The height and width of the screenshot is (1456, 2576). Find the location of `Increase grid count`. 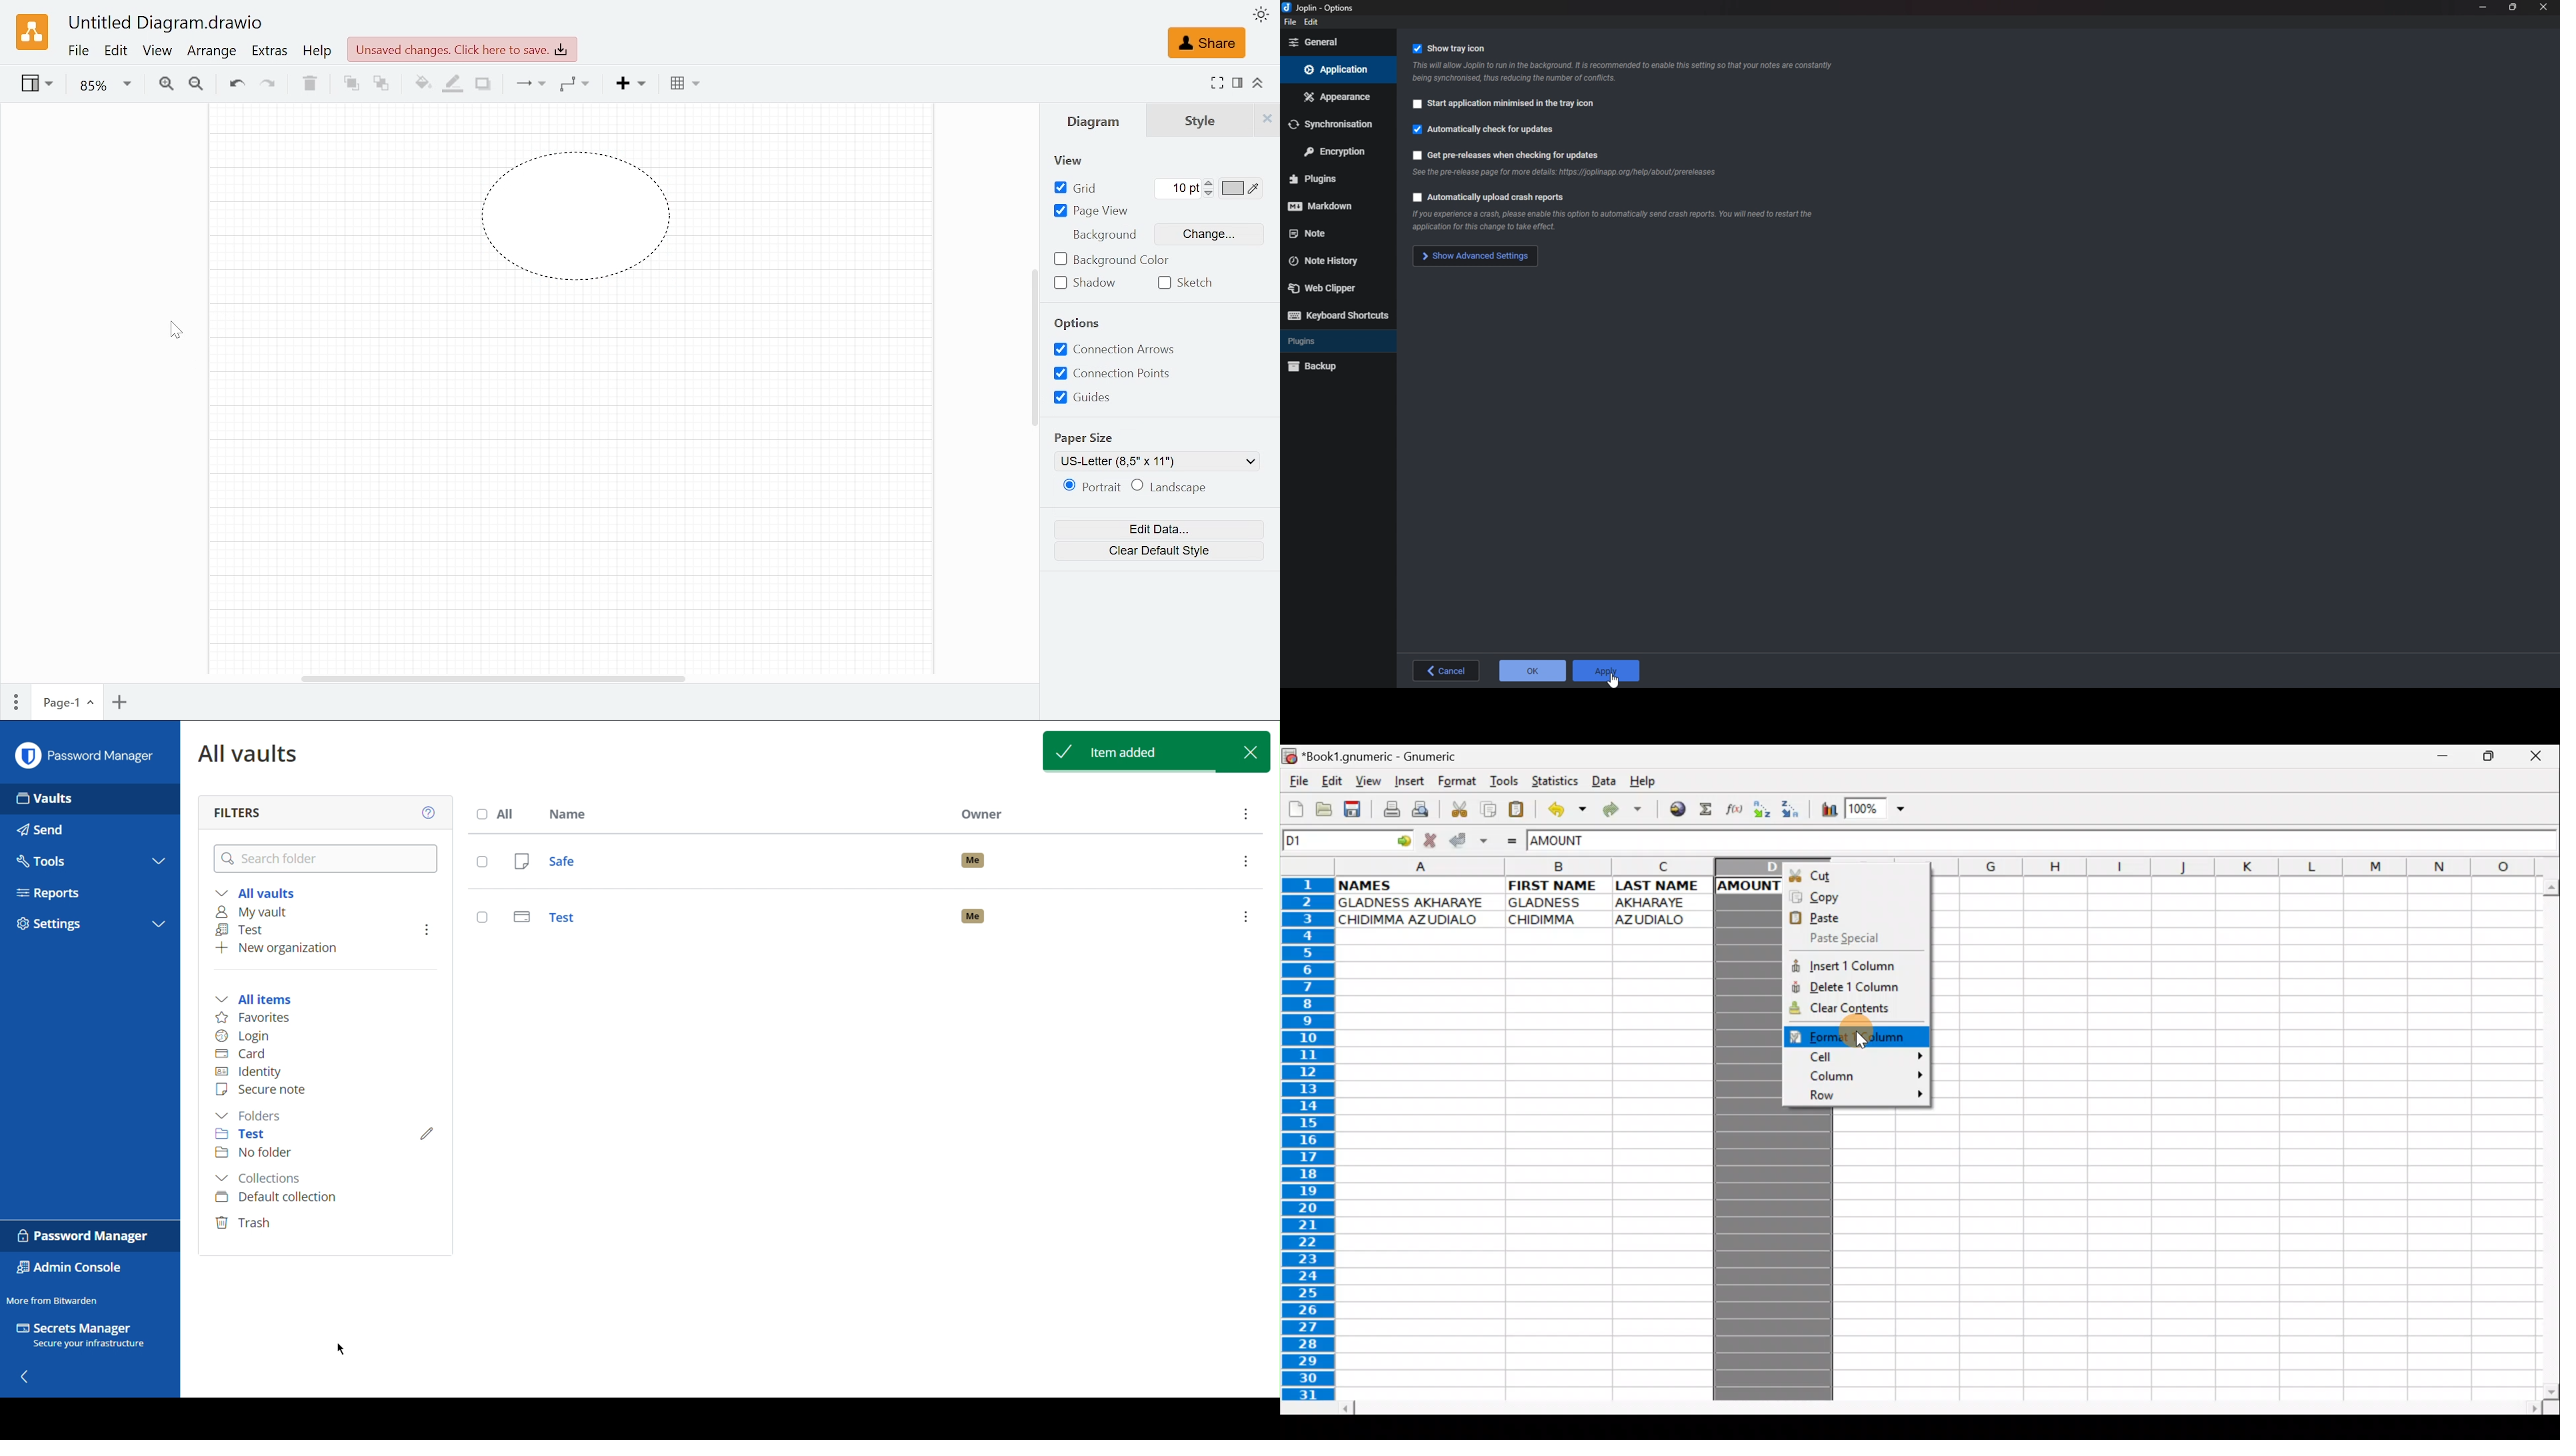

Increase grid count is located at coordinates (1209, 184).